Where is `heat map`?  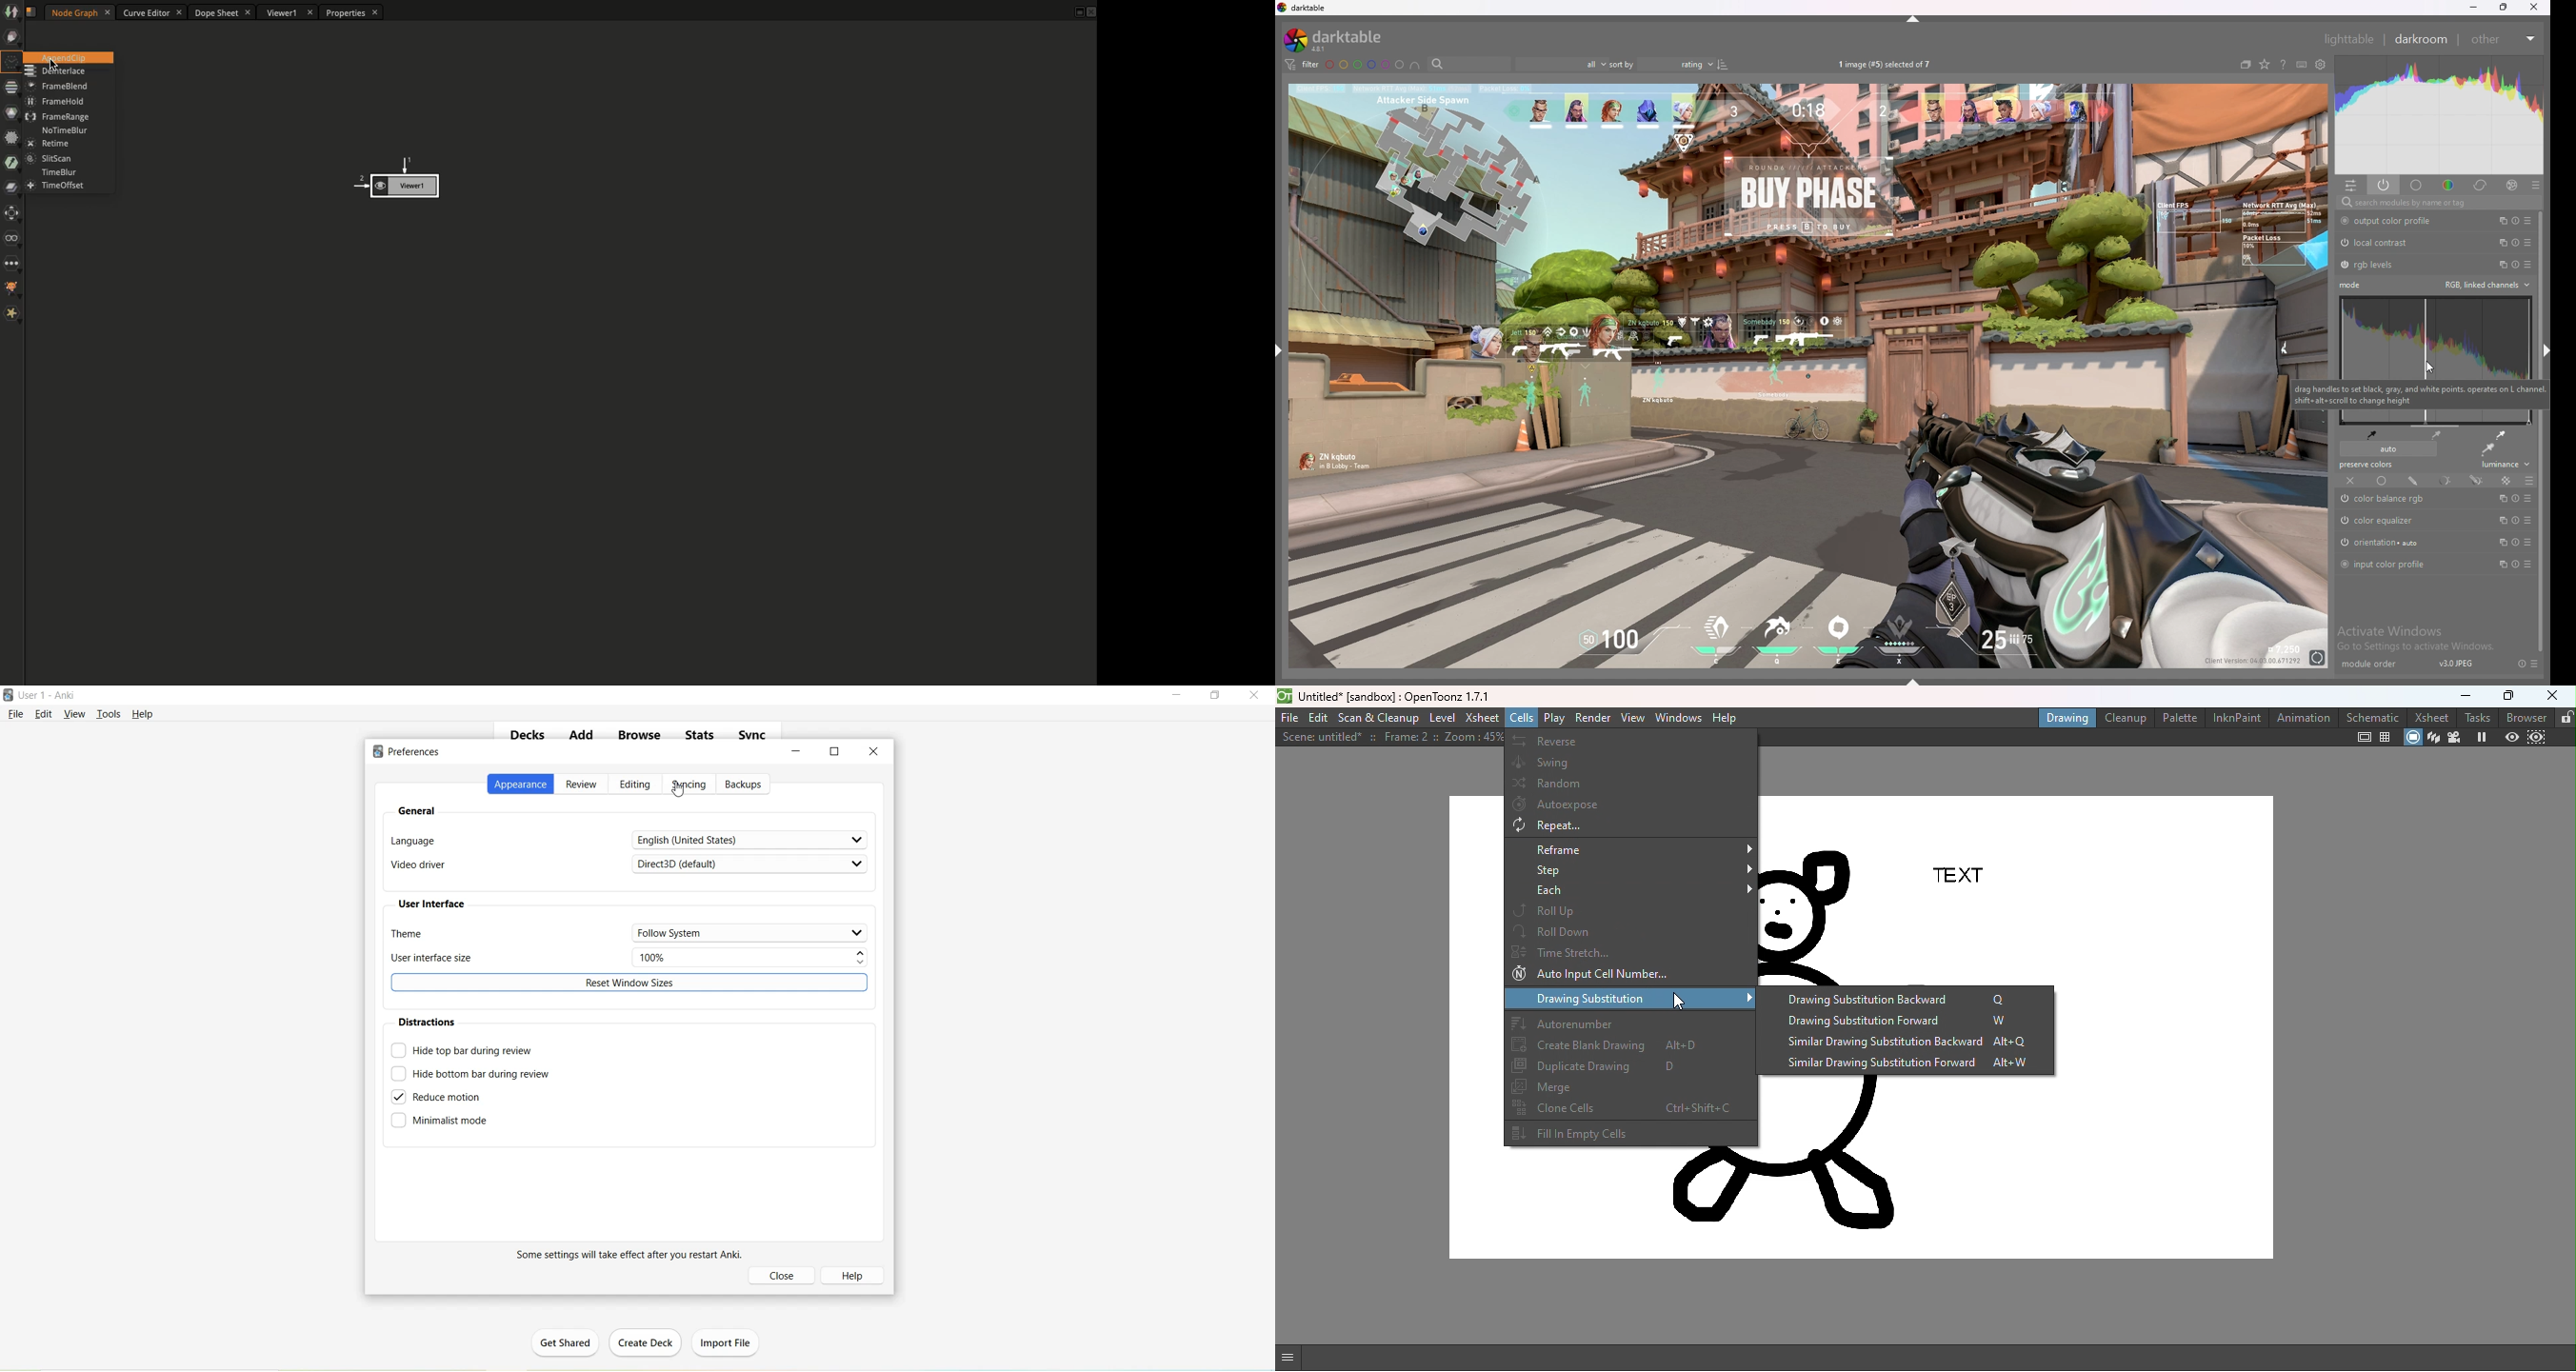
heat map is located at coordinates (2439, 114).